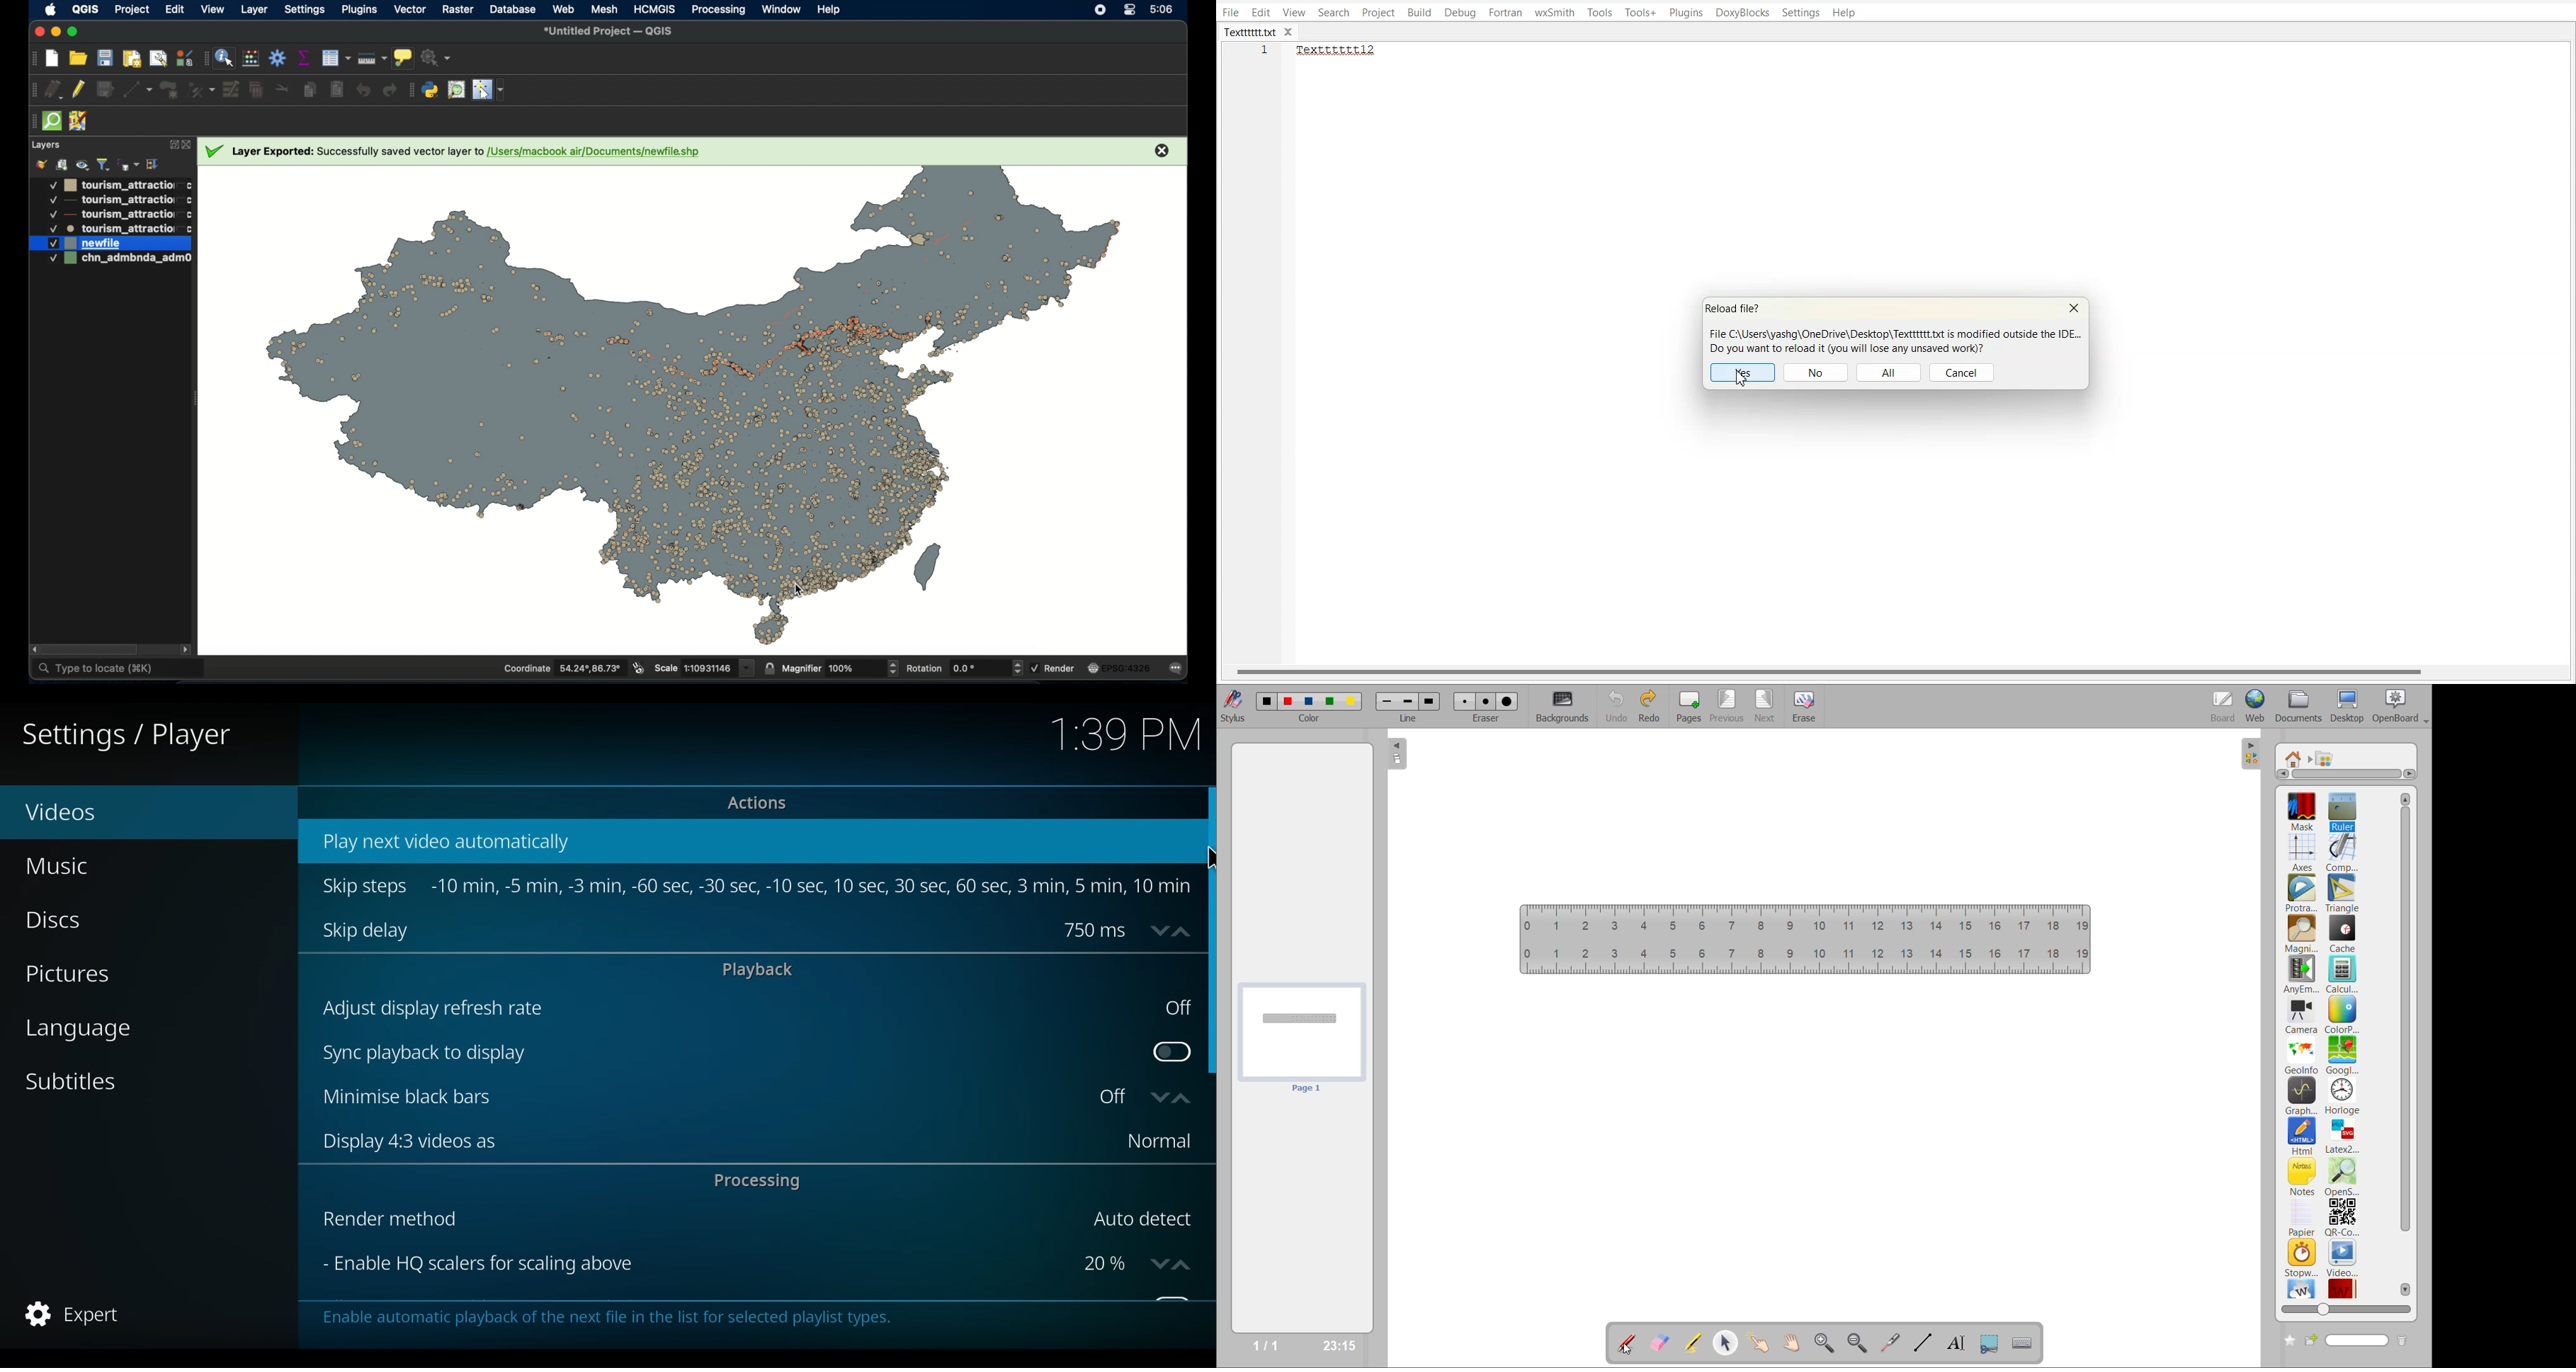 This screenshot has height=1372, width=2576. Describe the element at coordinates (37, 32) in the screenshot. I see `close` at that location.